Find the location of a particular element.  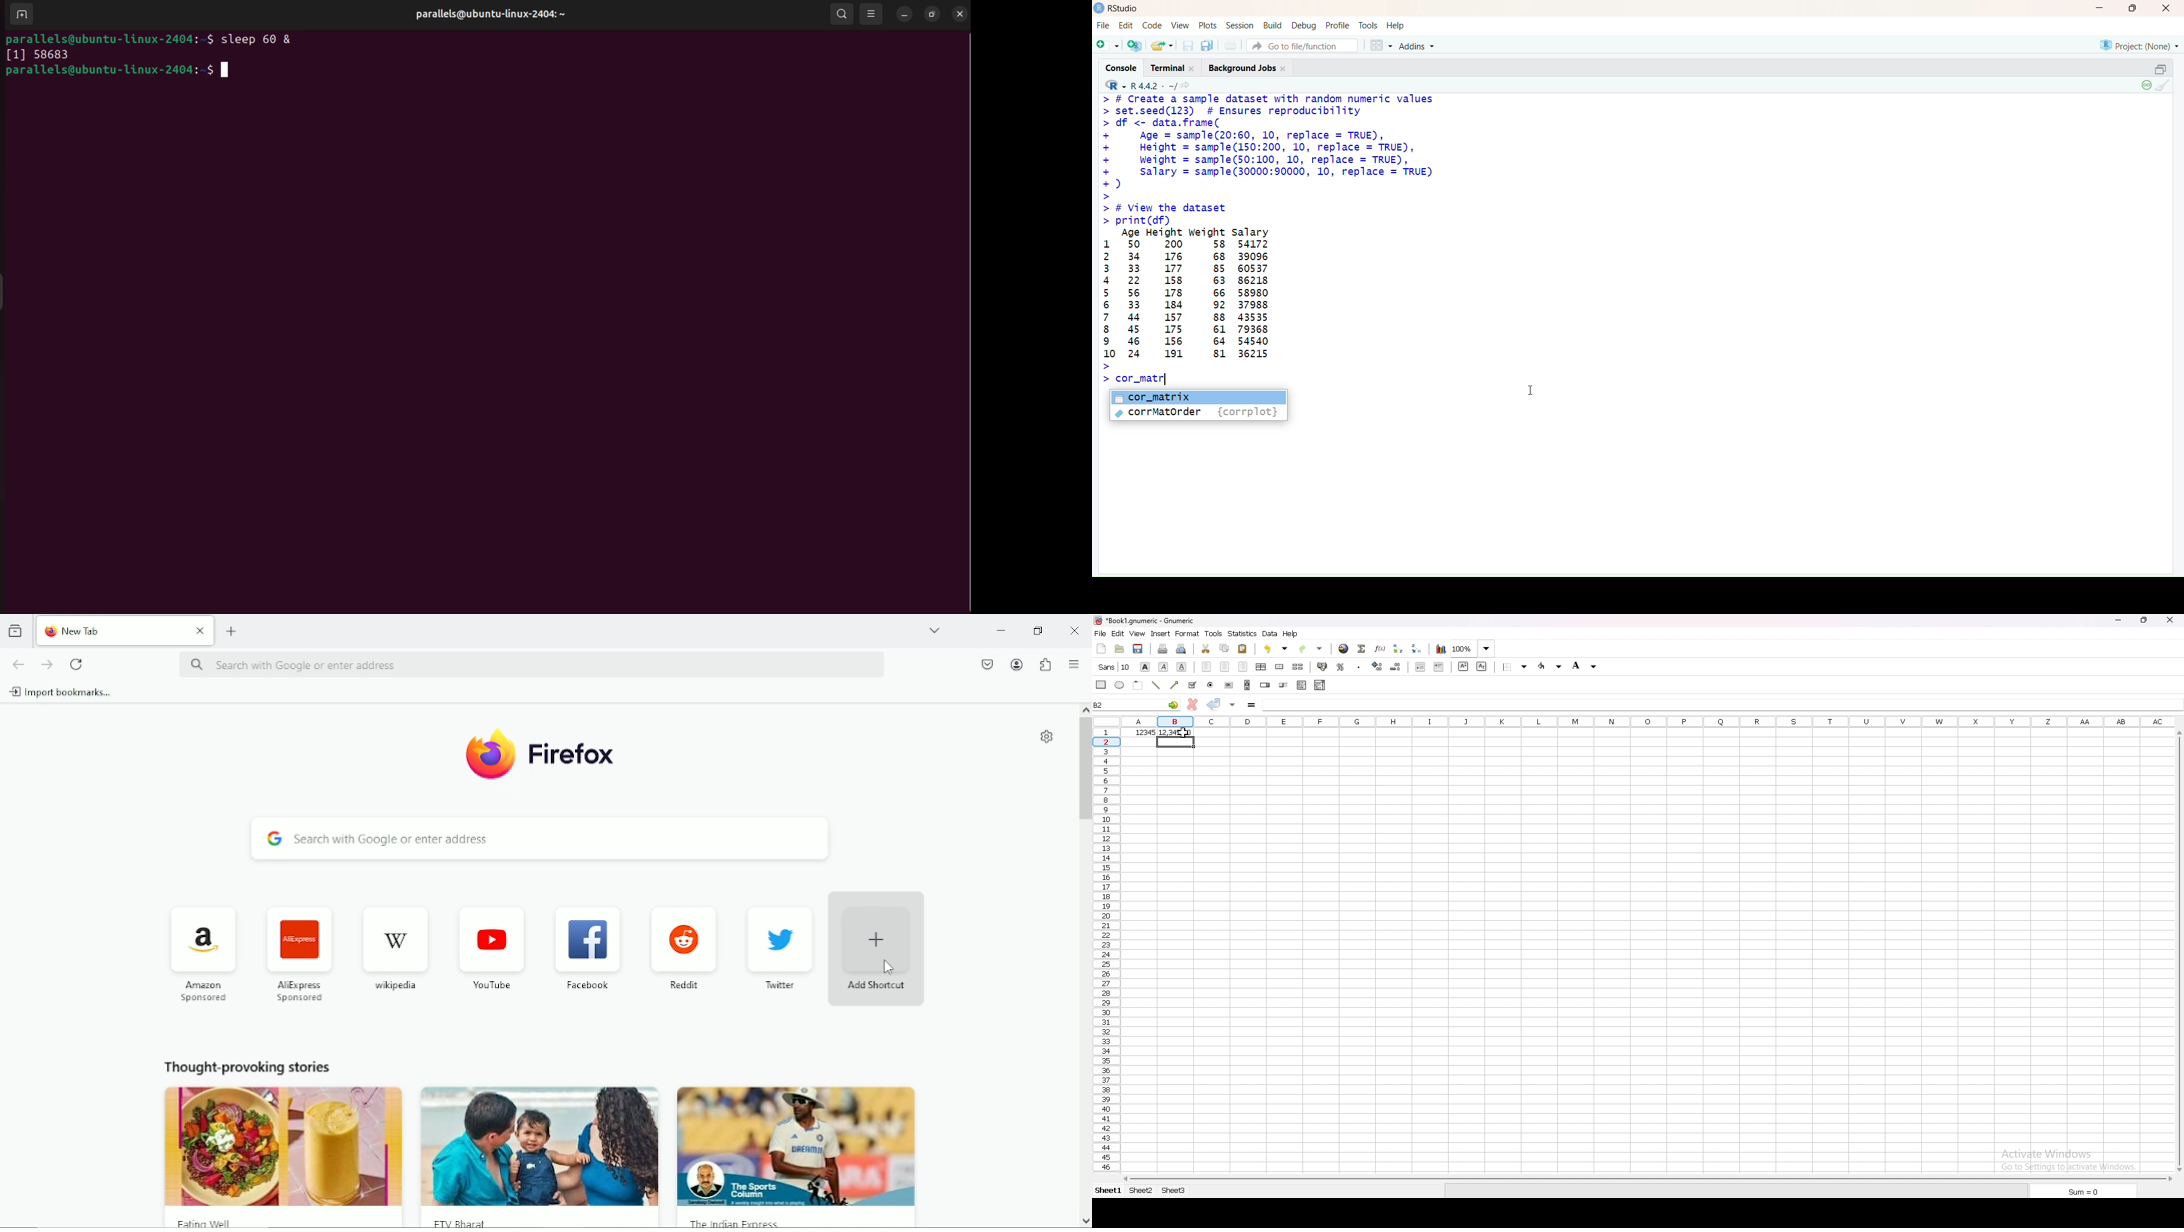

Amazon is located at coordinates (200, 952).